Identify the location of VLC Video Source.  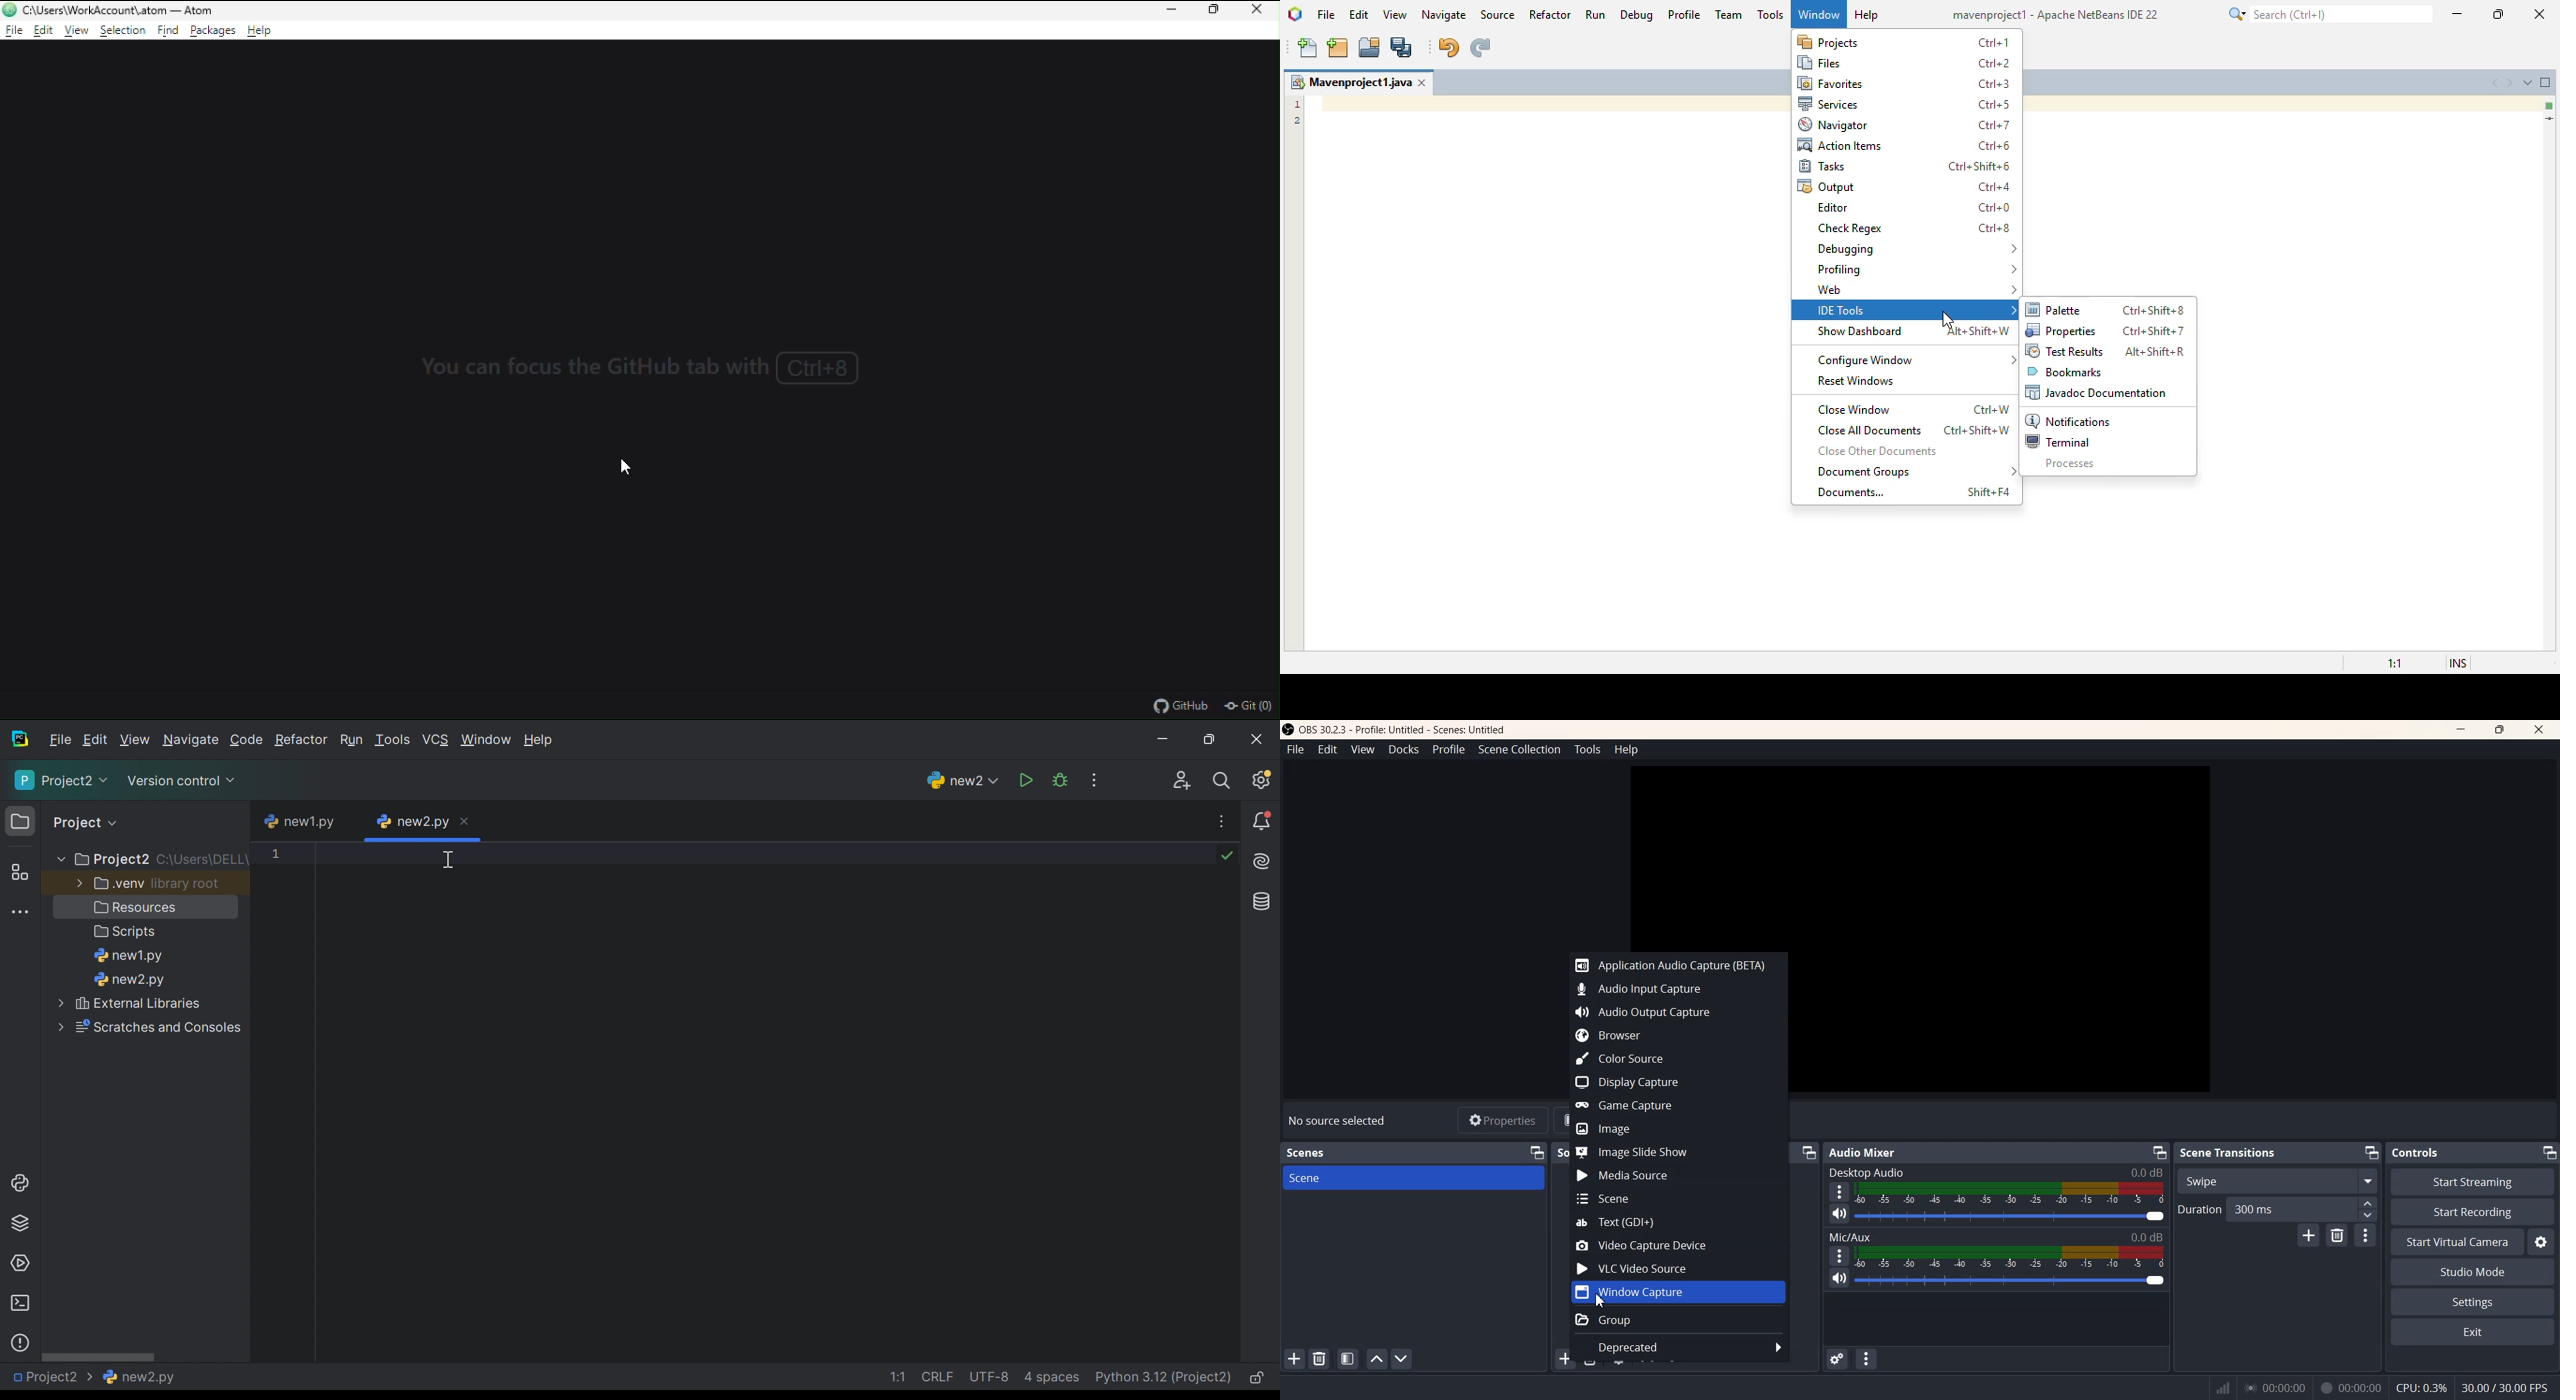
(1678, 1268).